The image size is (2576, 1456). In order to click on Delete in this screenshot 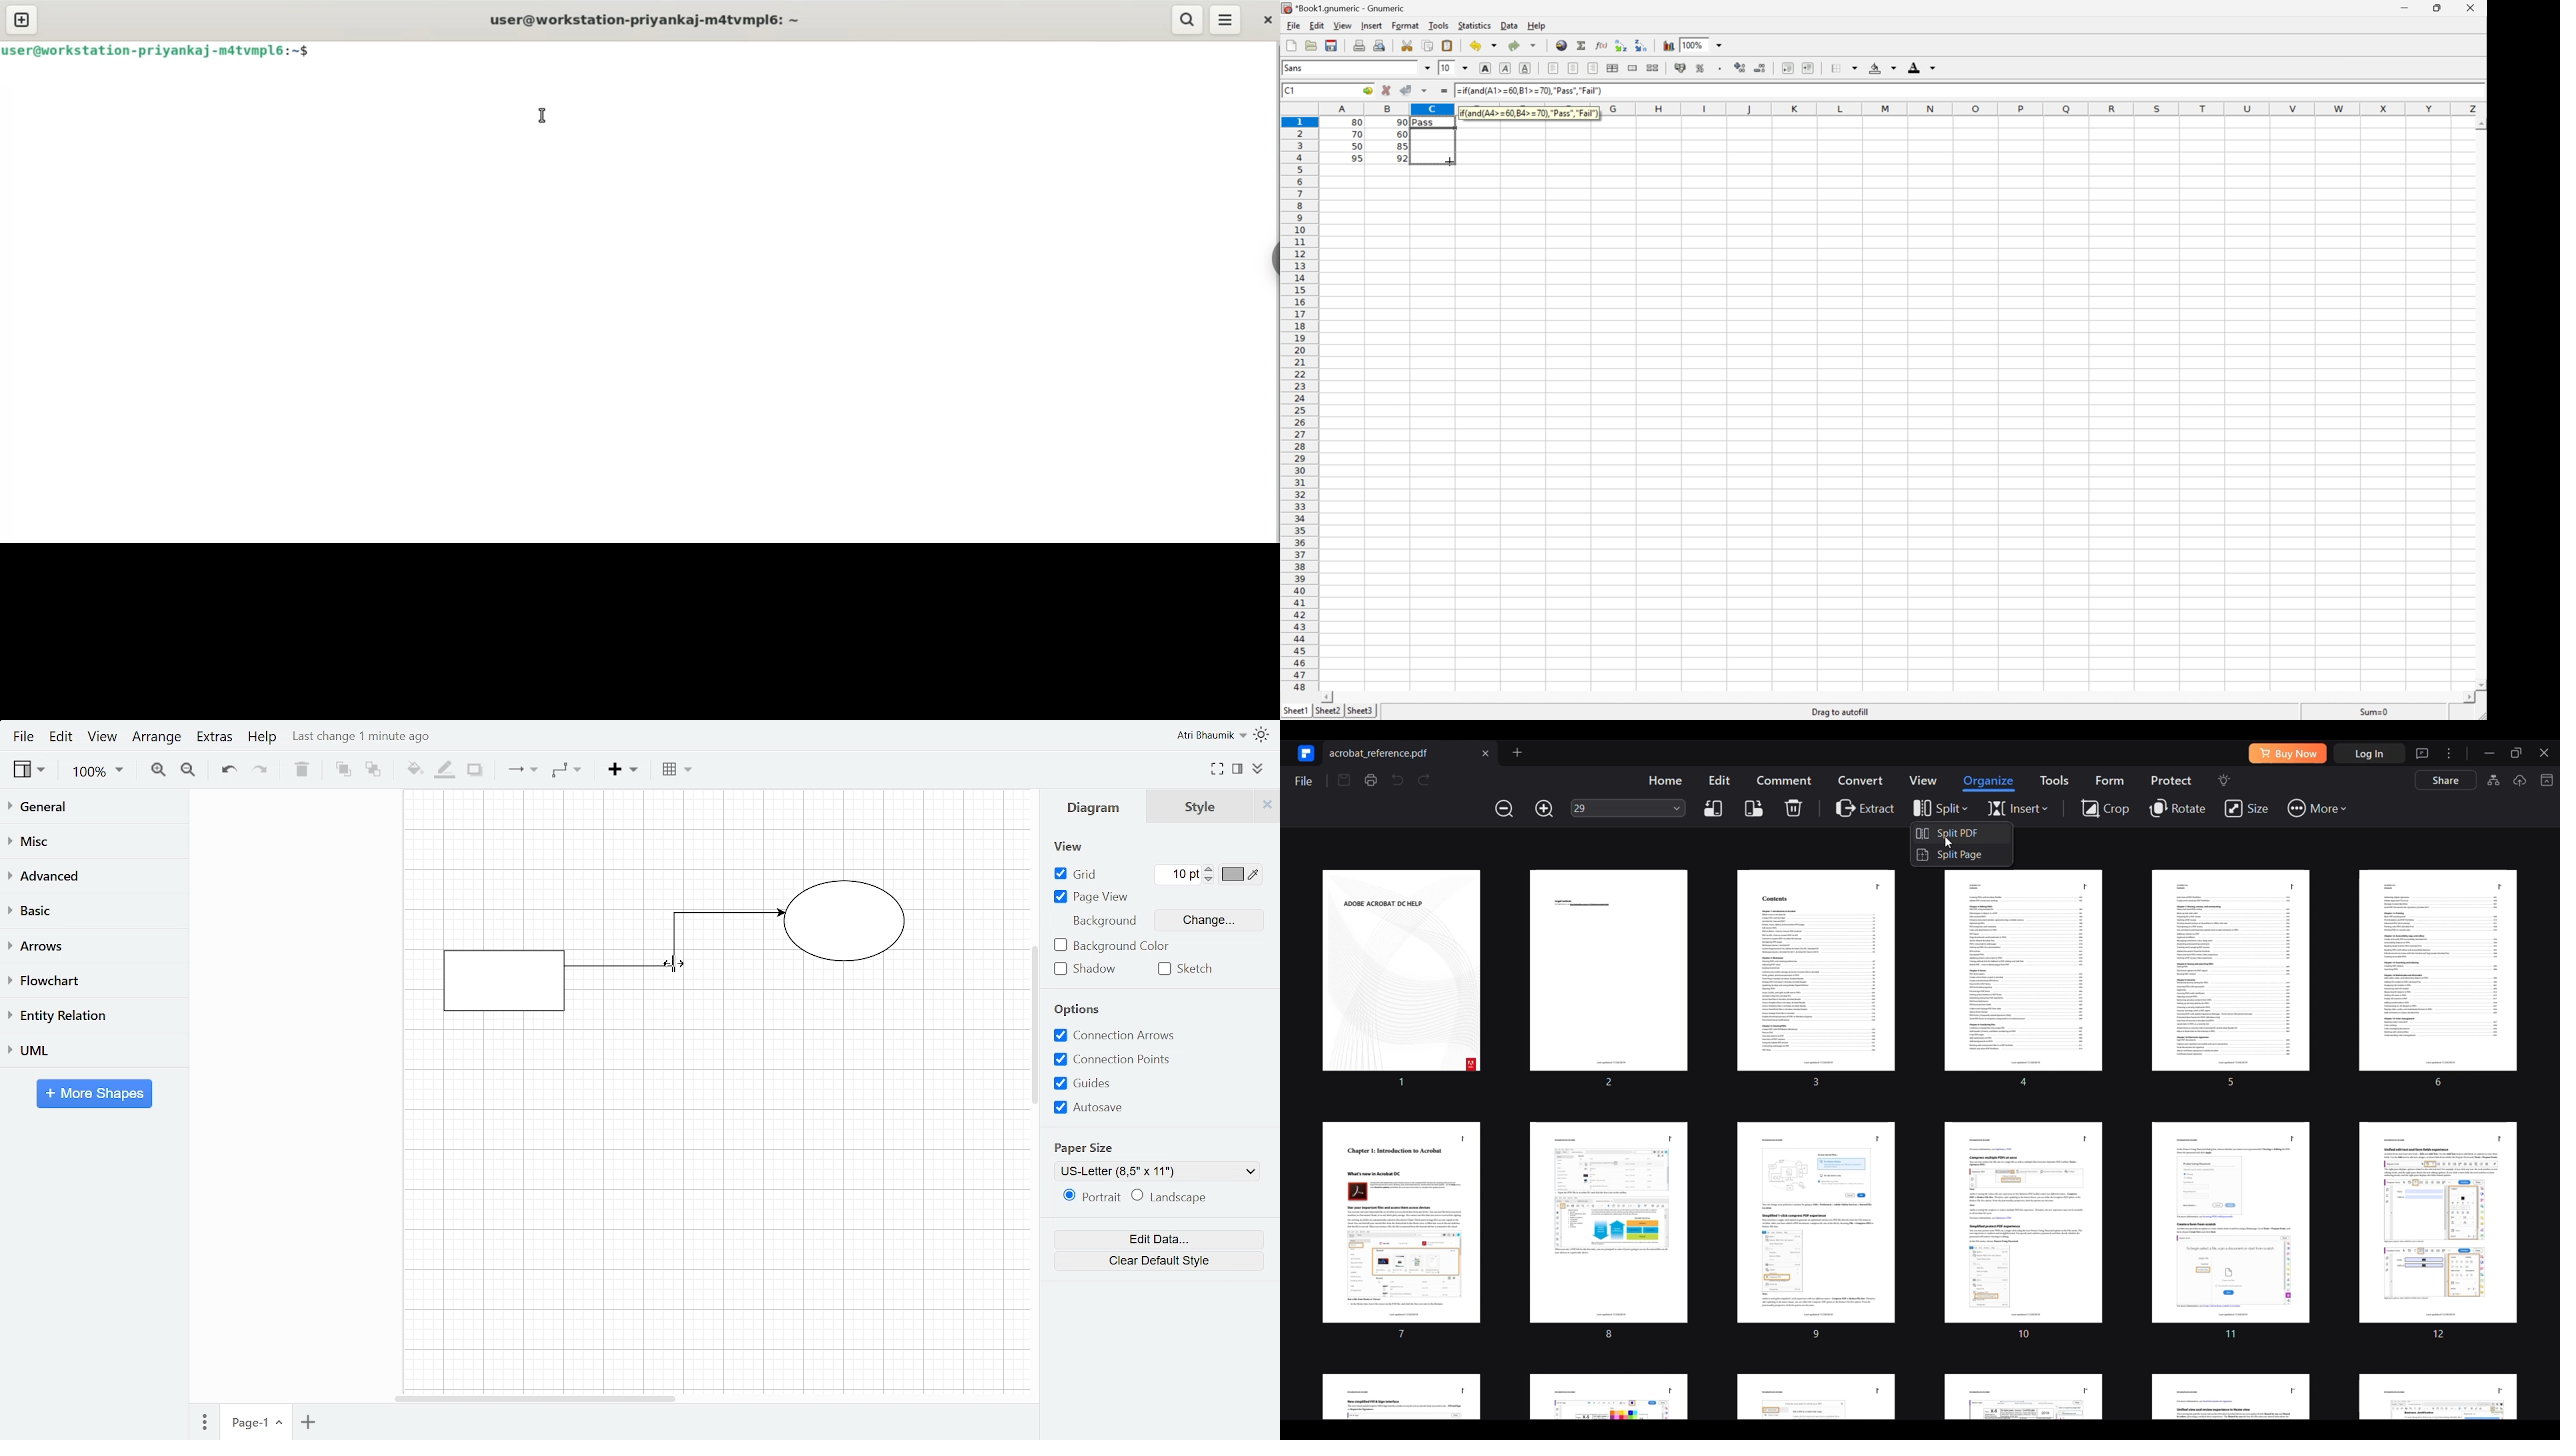, I will do `click(300, 770)`.